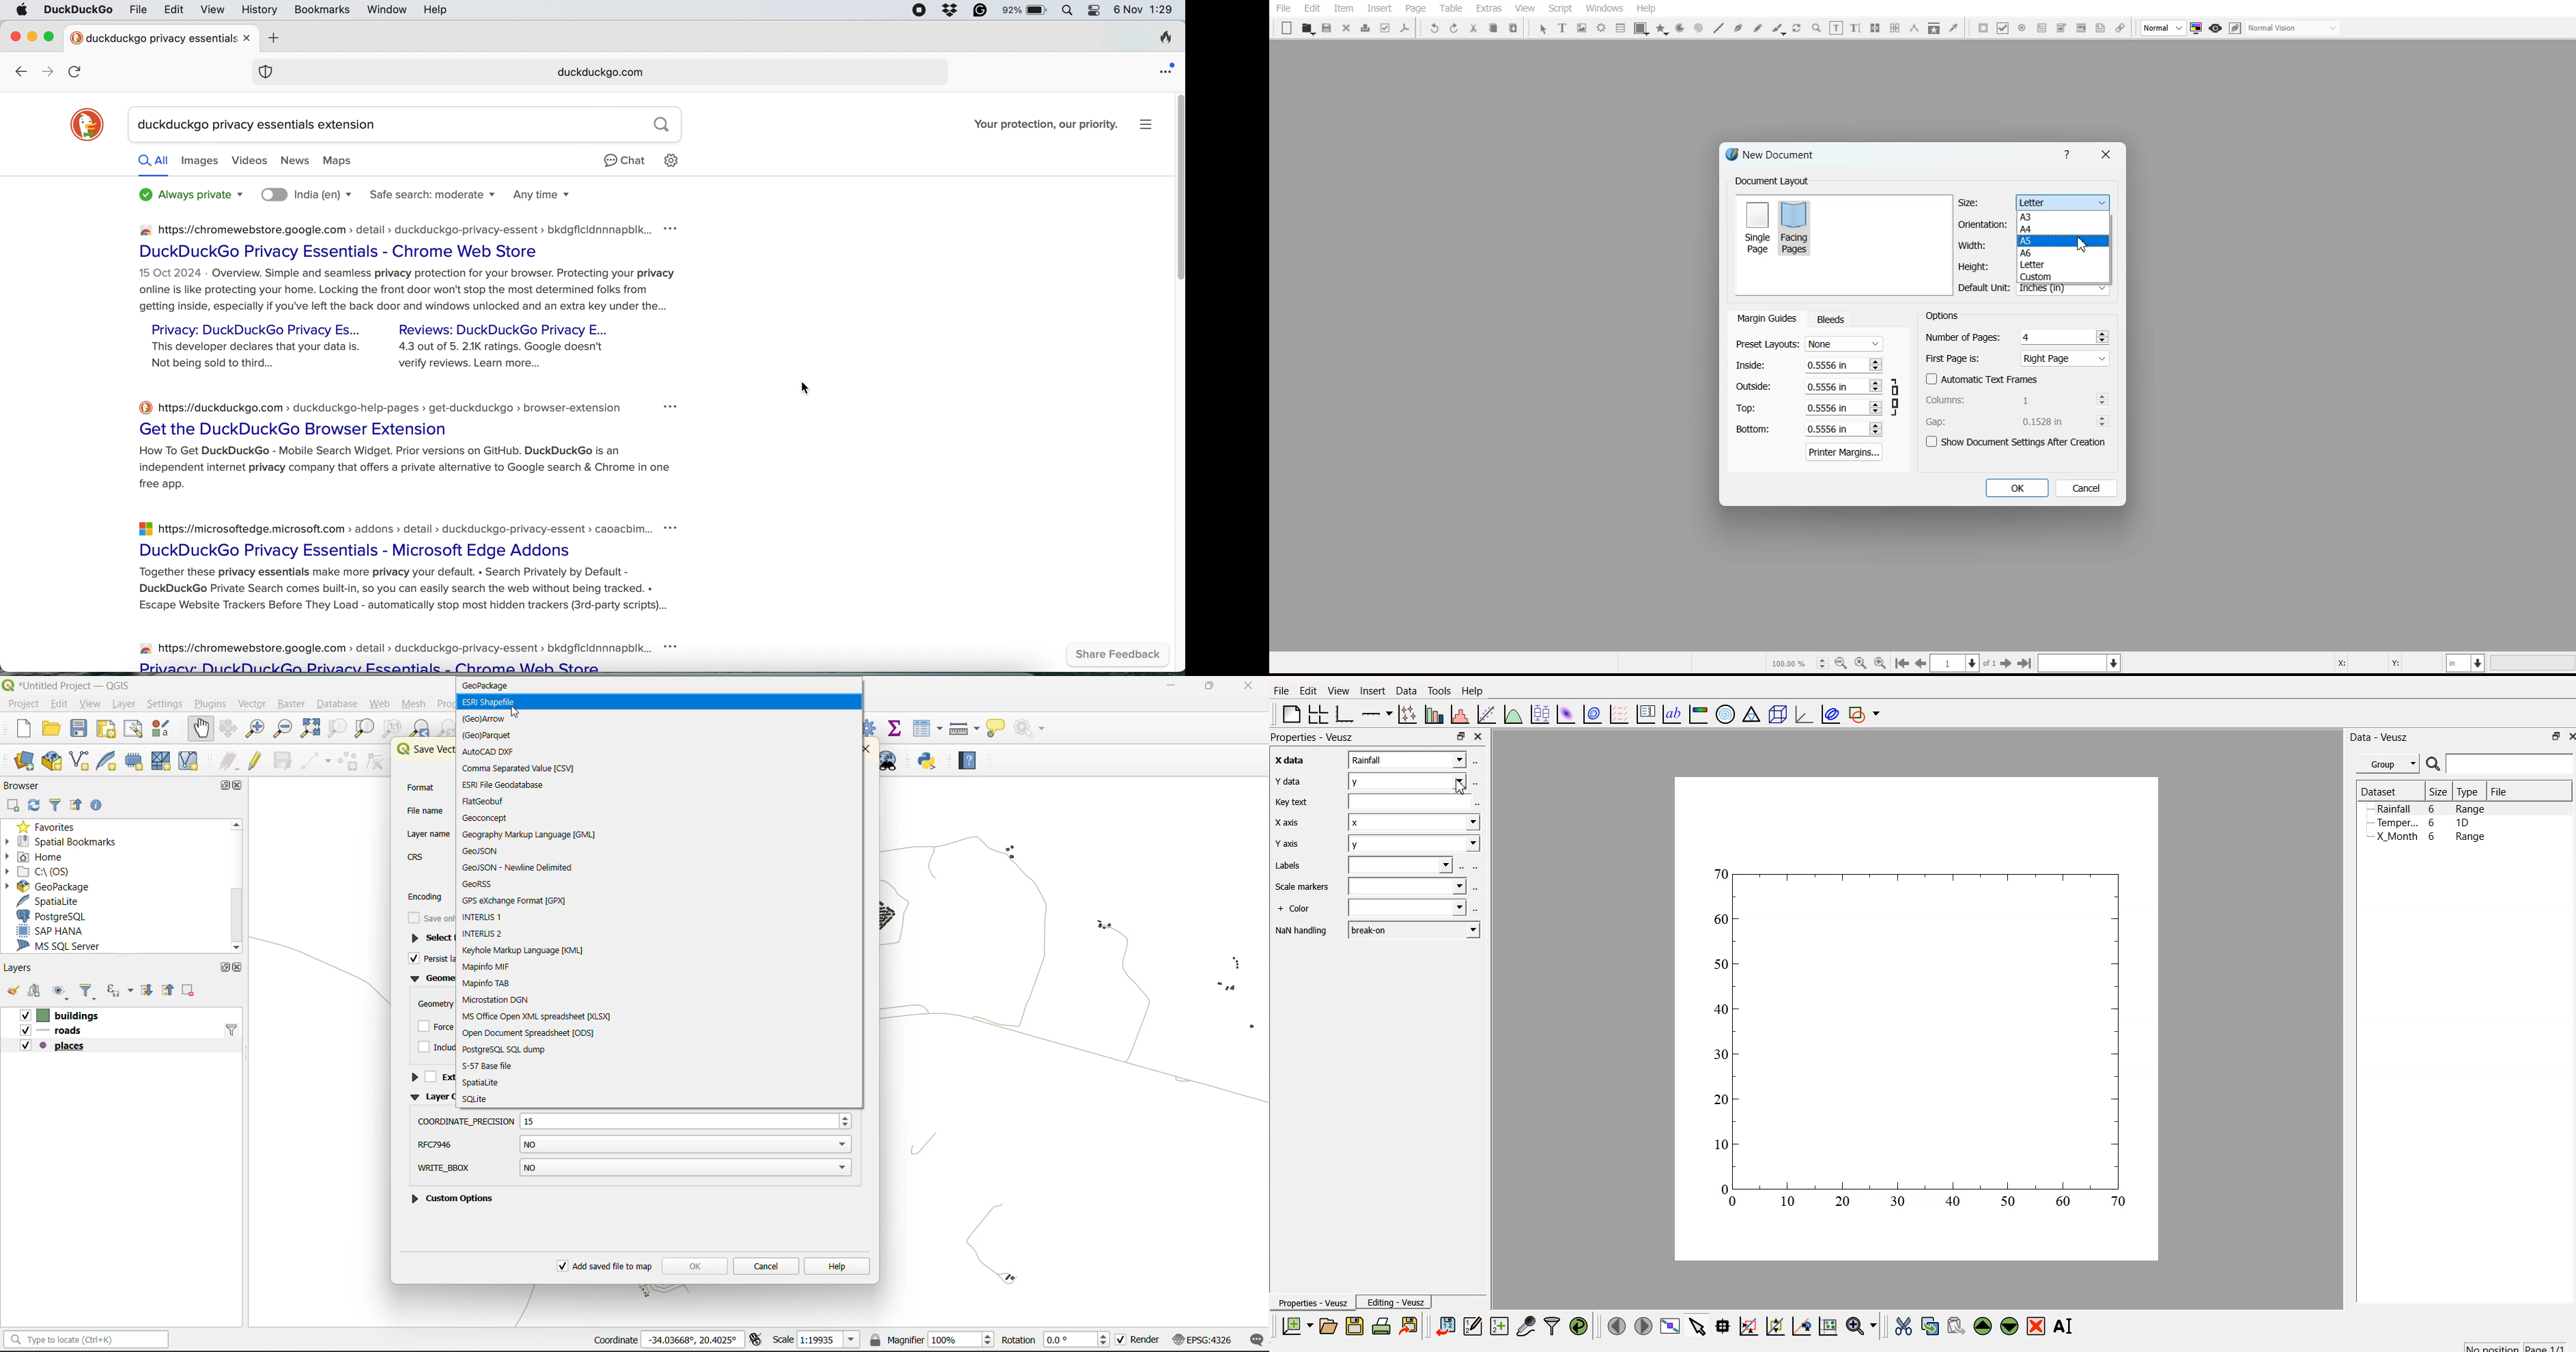 This screenshot has height=1372, width=2576. Describe the element at coordinates (238, 969) in the screenshot. I see `close` at that location.